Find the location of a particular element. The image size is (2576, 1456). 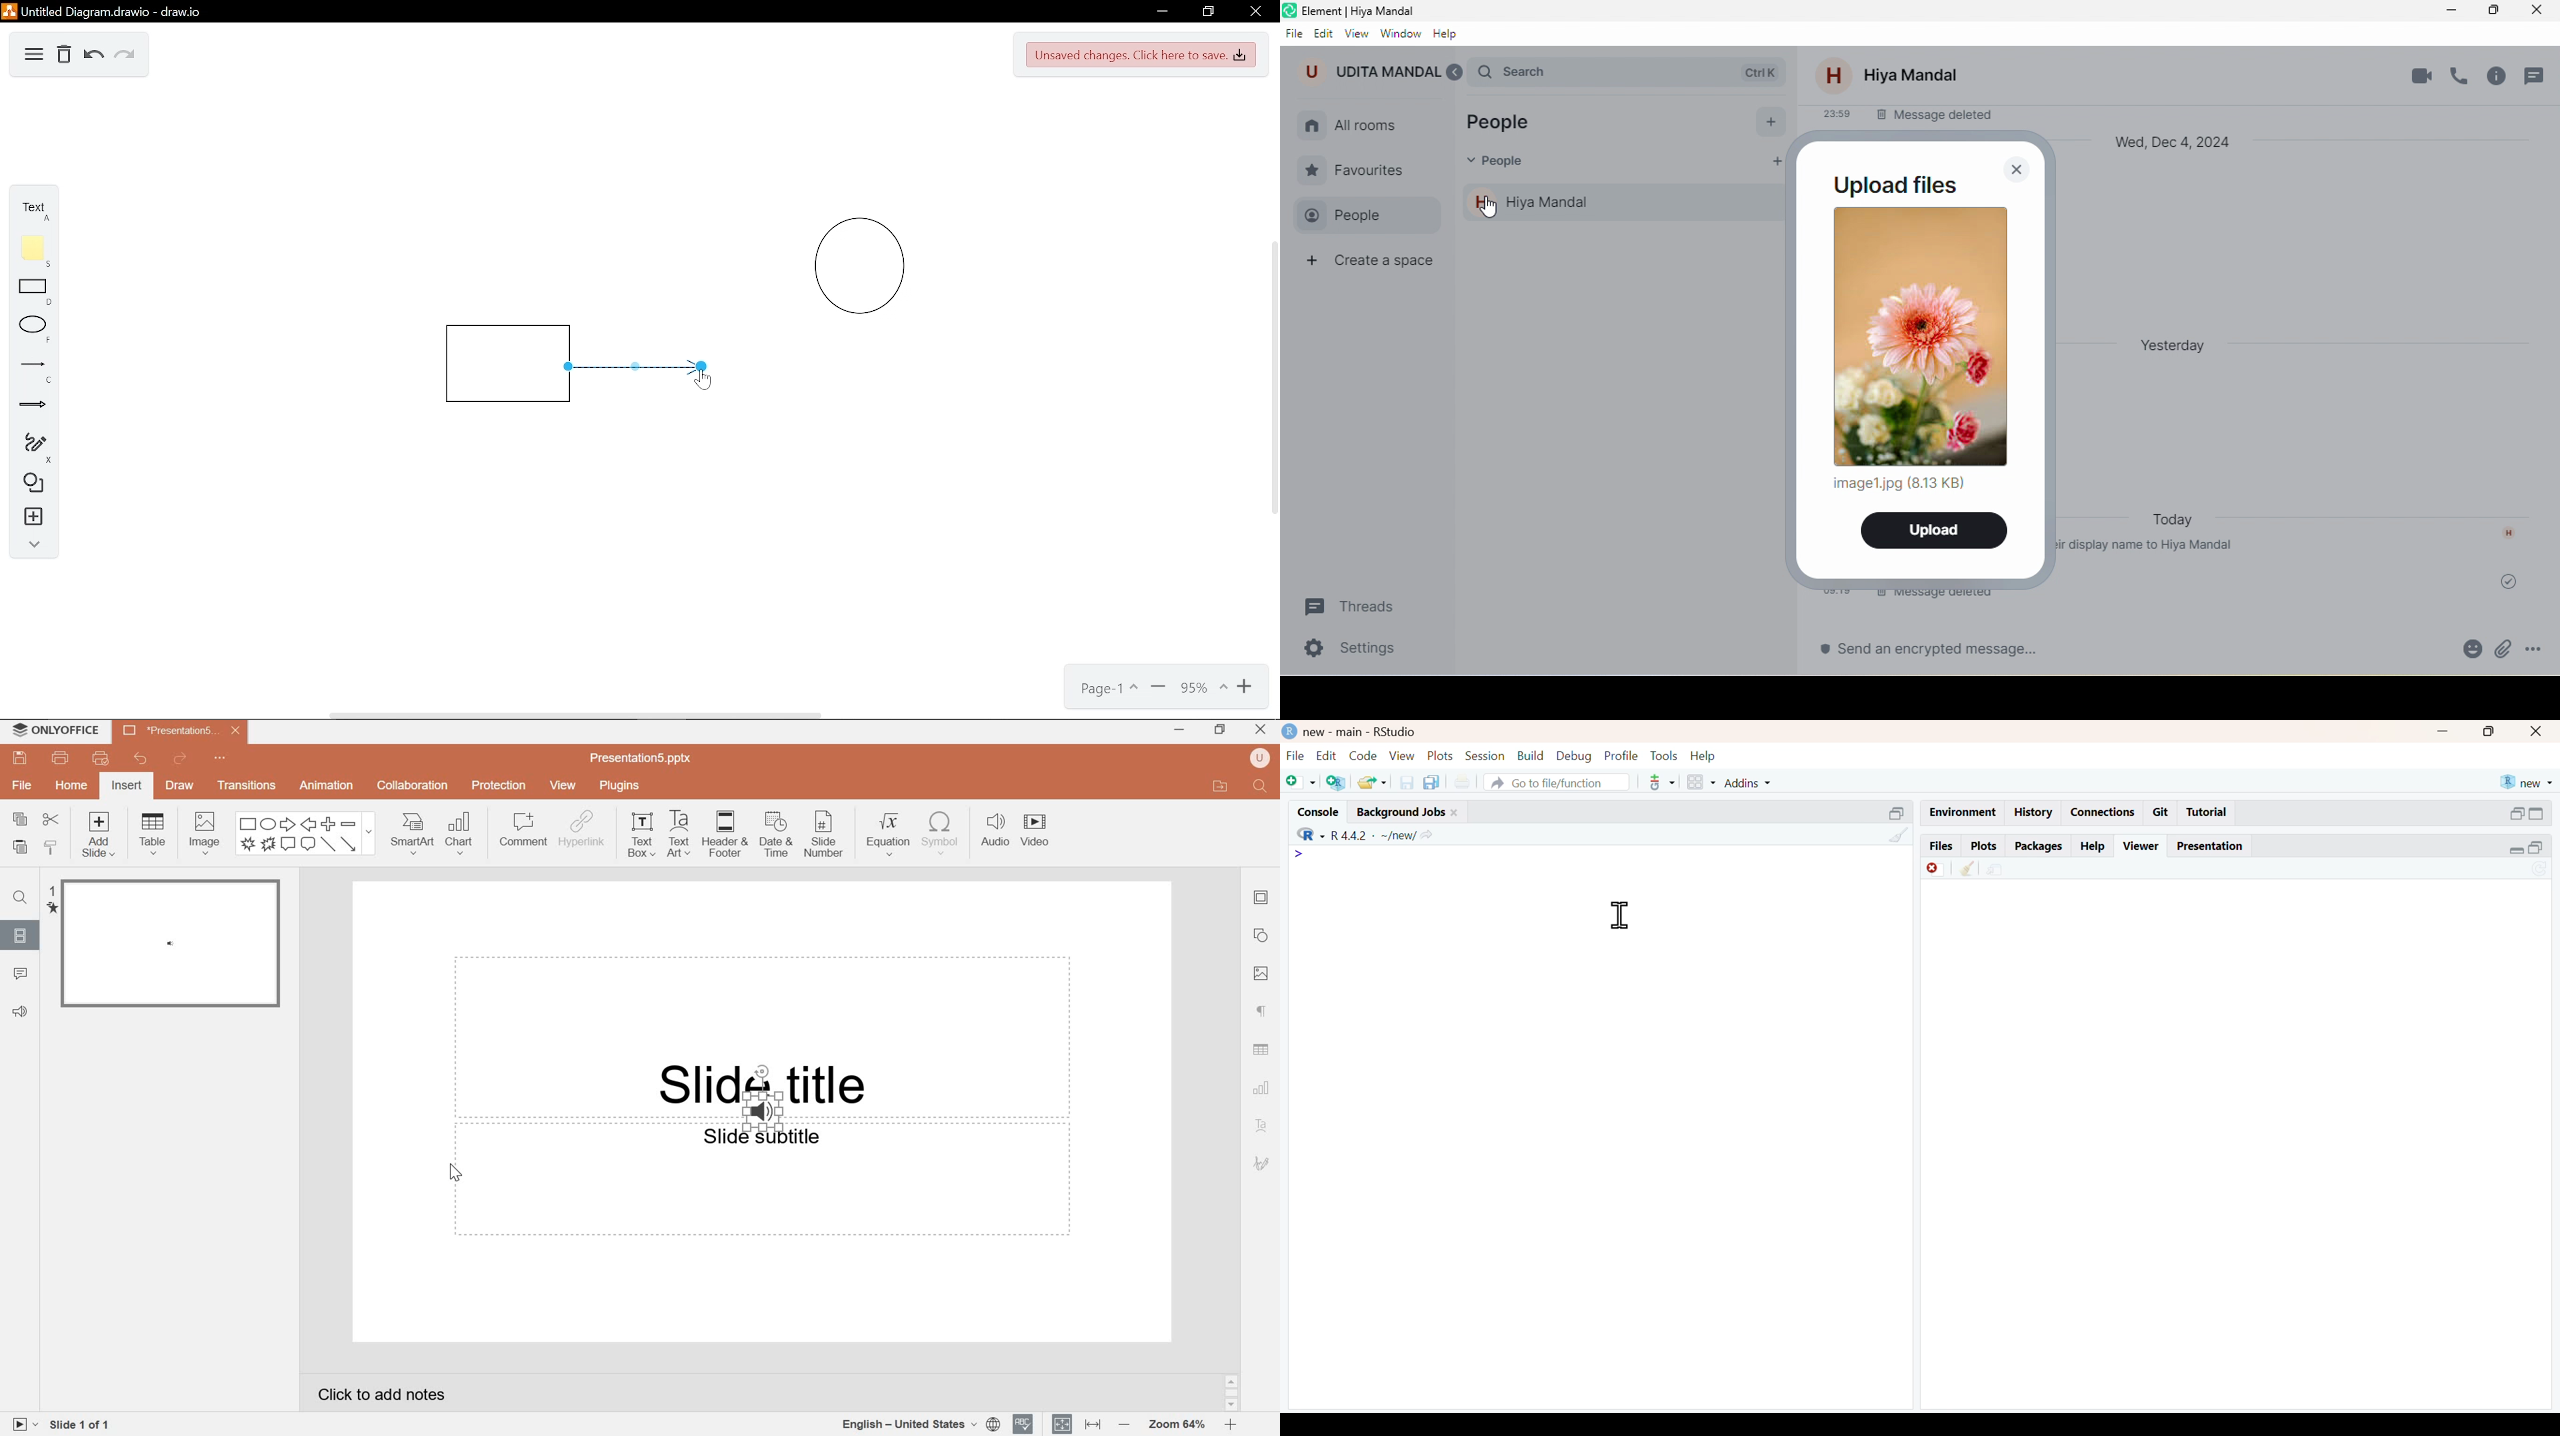

search is located at coordinates (1636, 68).